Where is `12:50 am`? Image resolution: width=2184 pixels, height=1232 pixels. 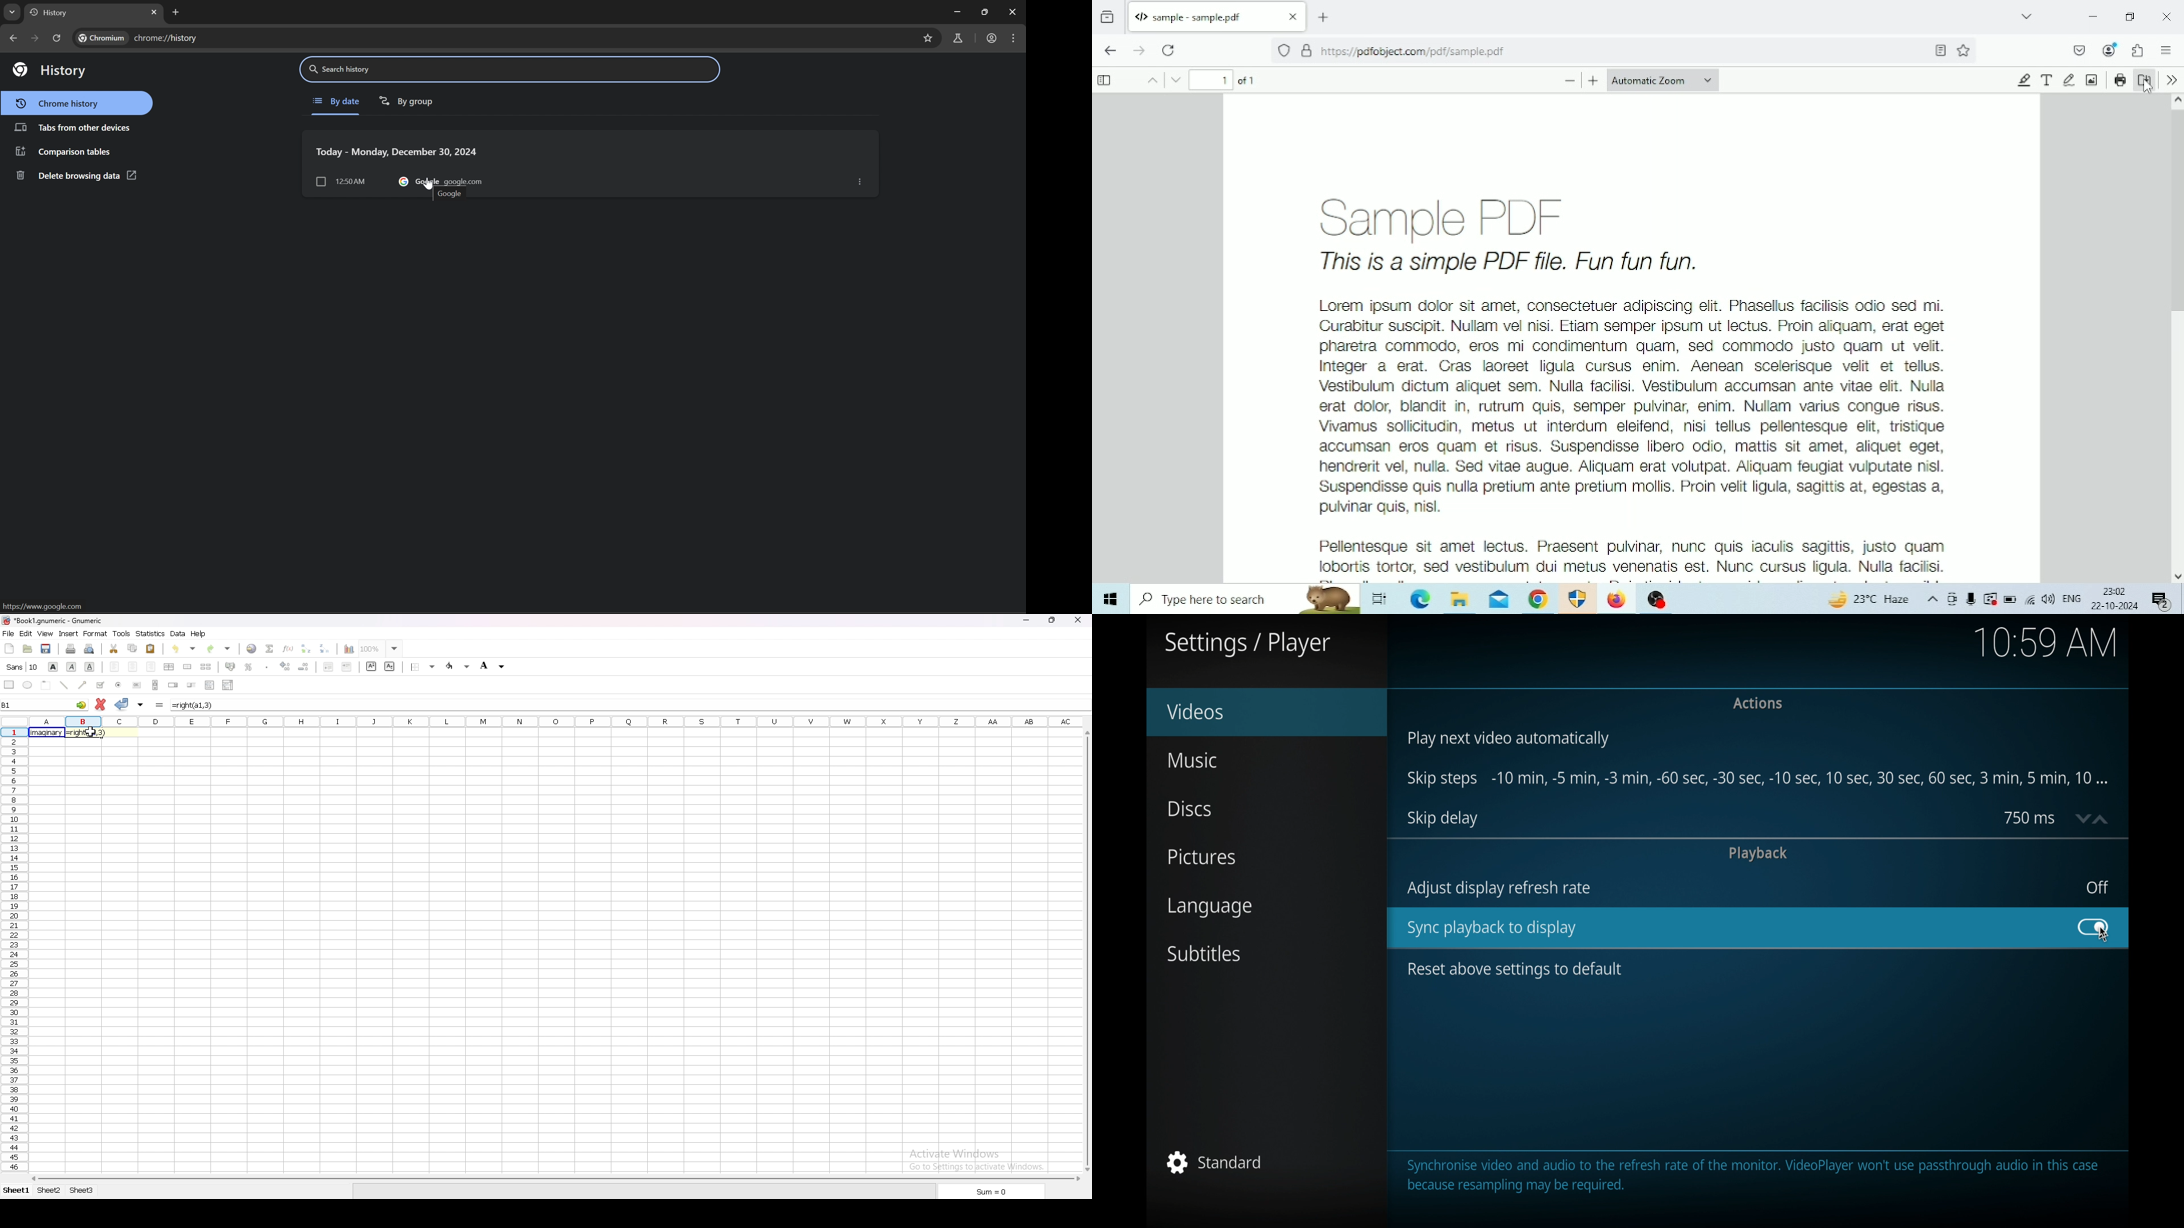
12:50 am is located at coordinates (340, 182).